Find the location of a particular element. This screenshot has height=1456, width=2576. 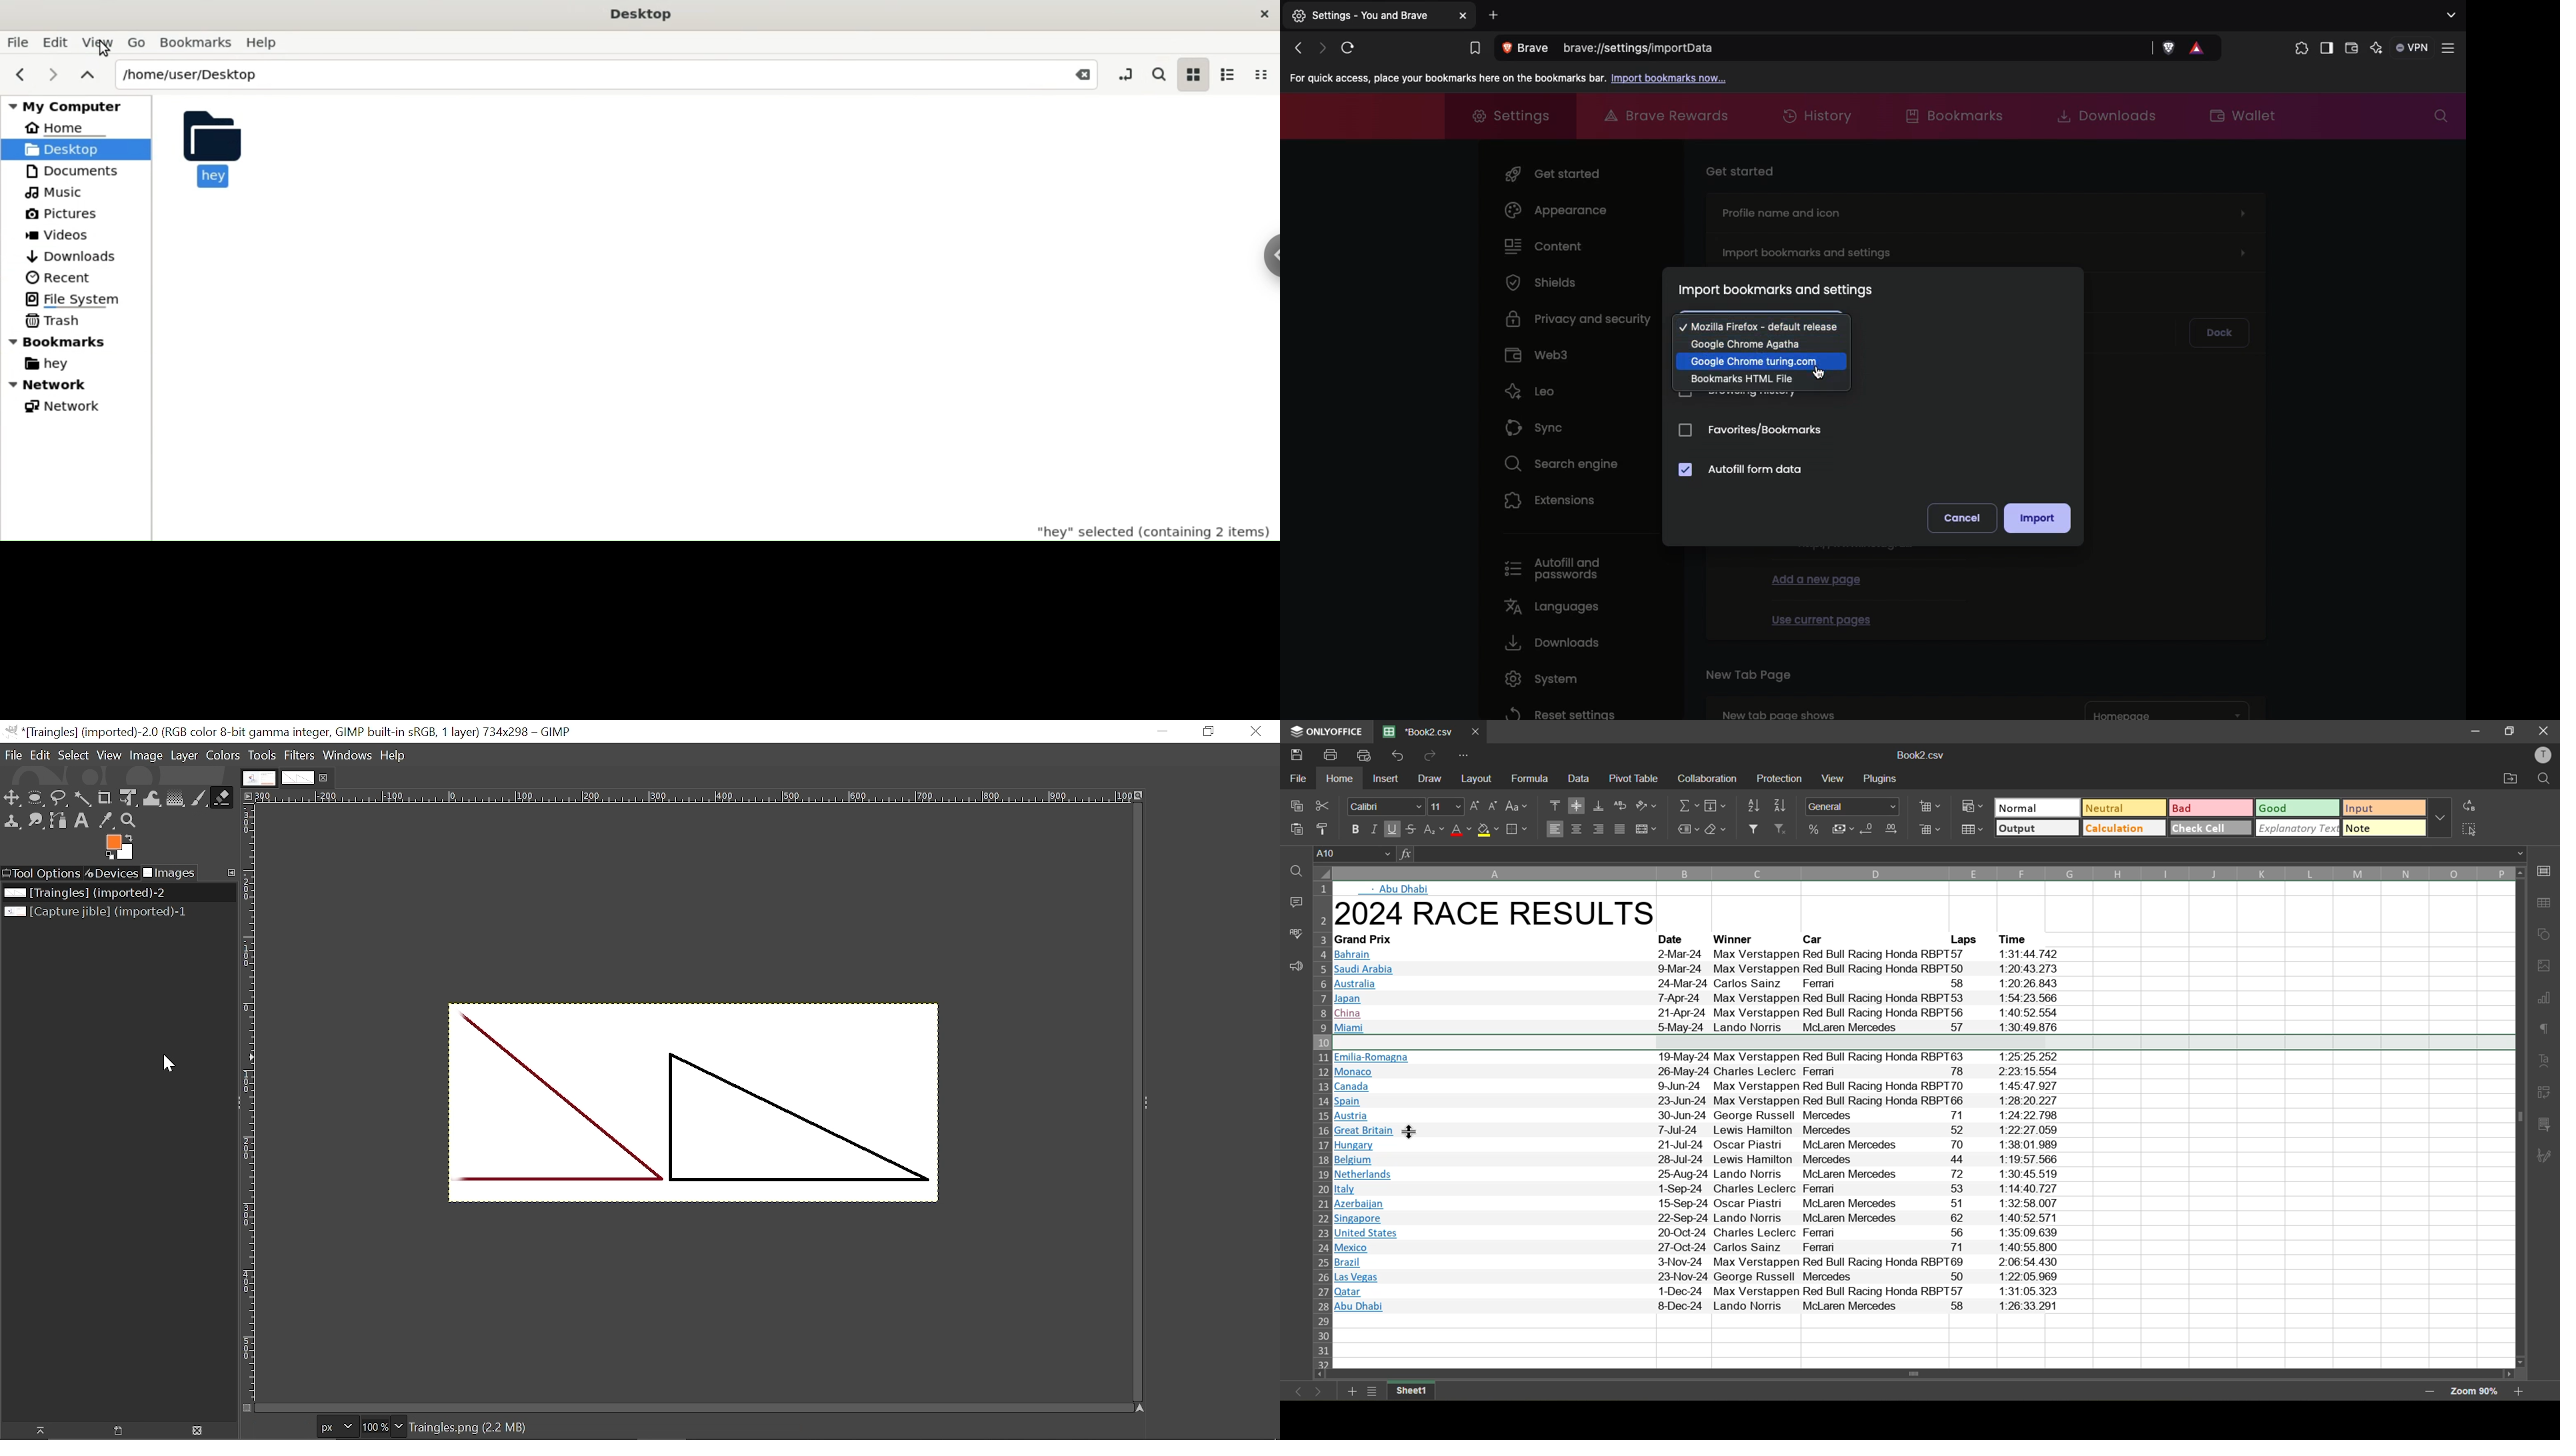

size is located at coordinates (1445, 807).